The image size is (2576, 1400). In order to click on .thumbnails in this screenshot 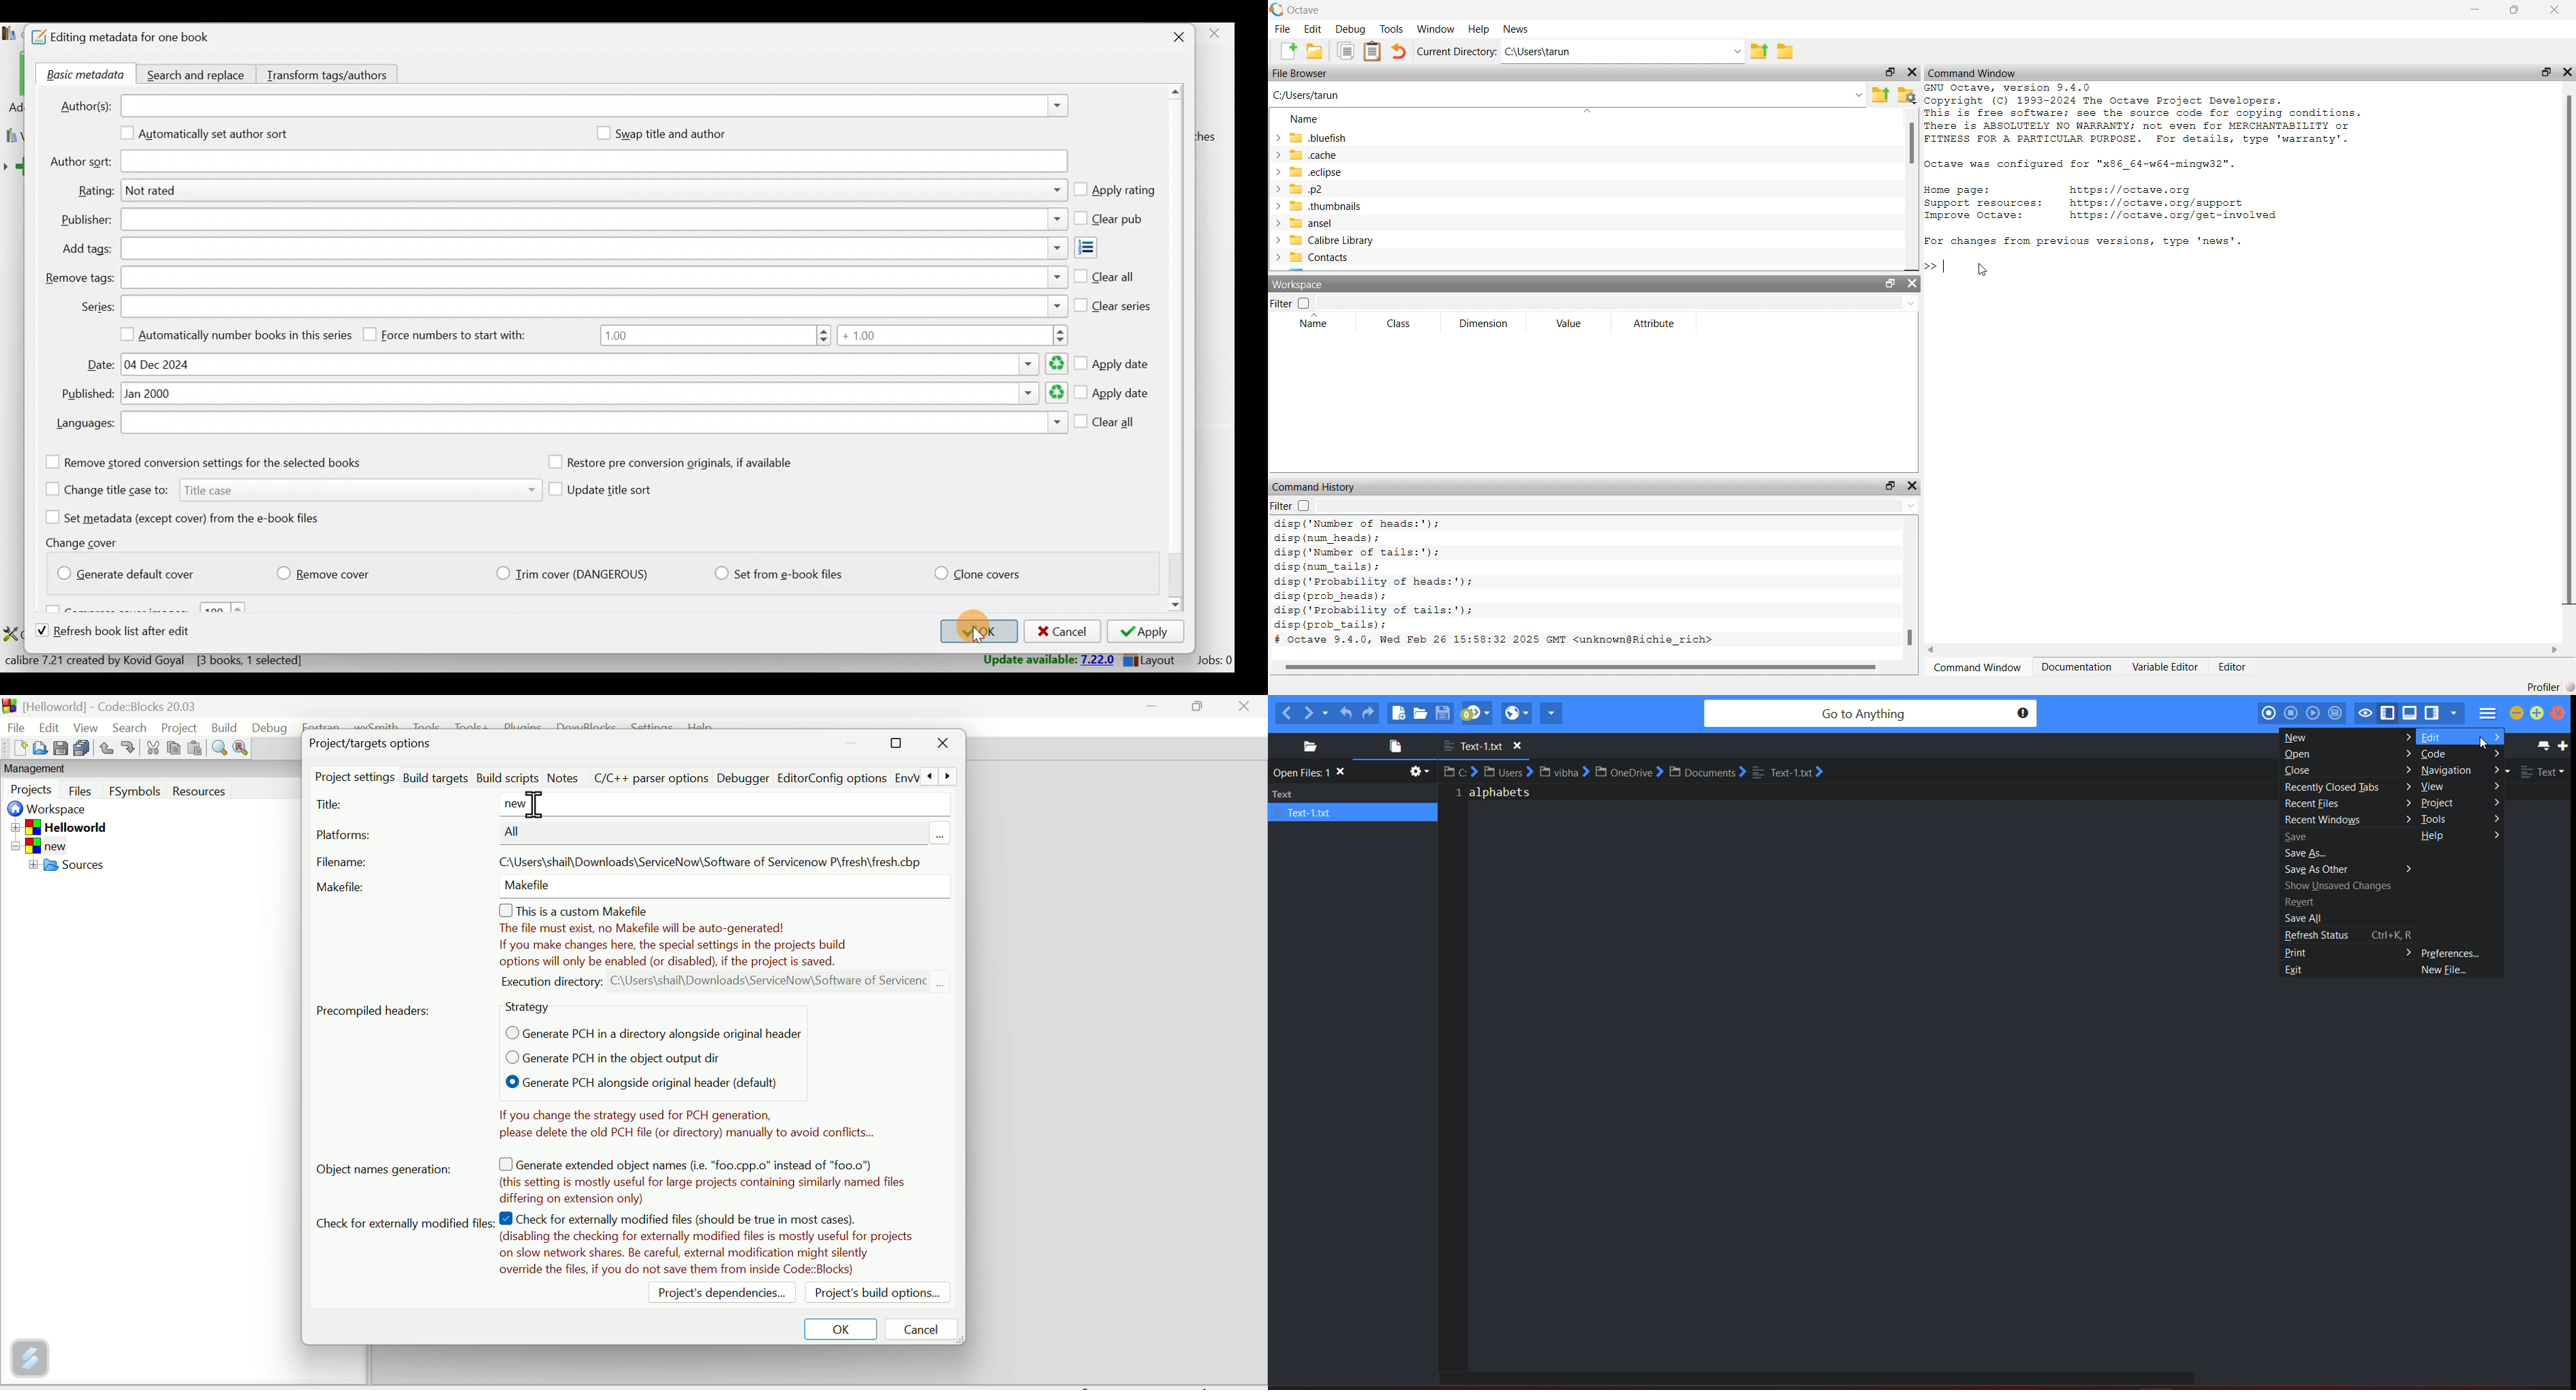, I will do `click(1325, 205)`.